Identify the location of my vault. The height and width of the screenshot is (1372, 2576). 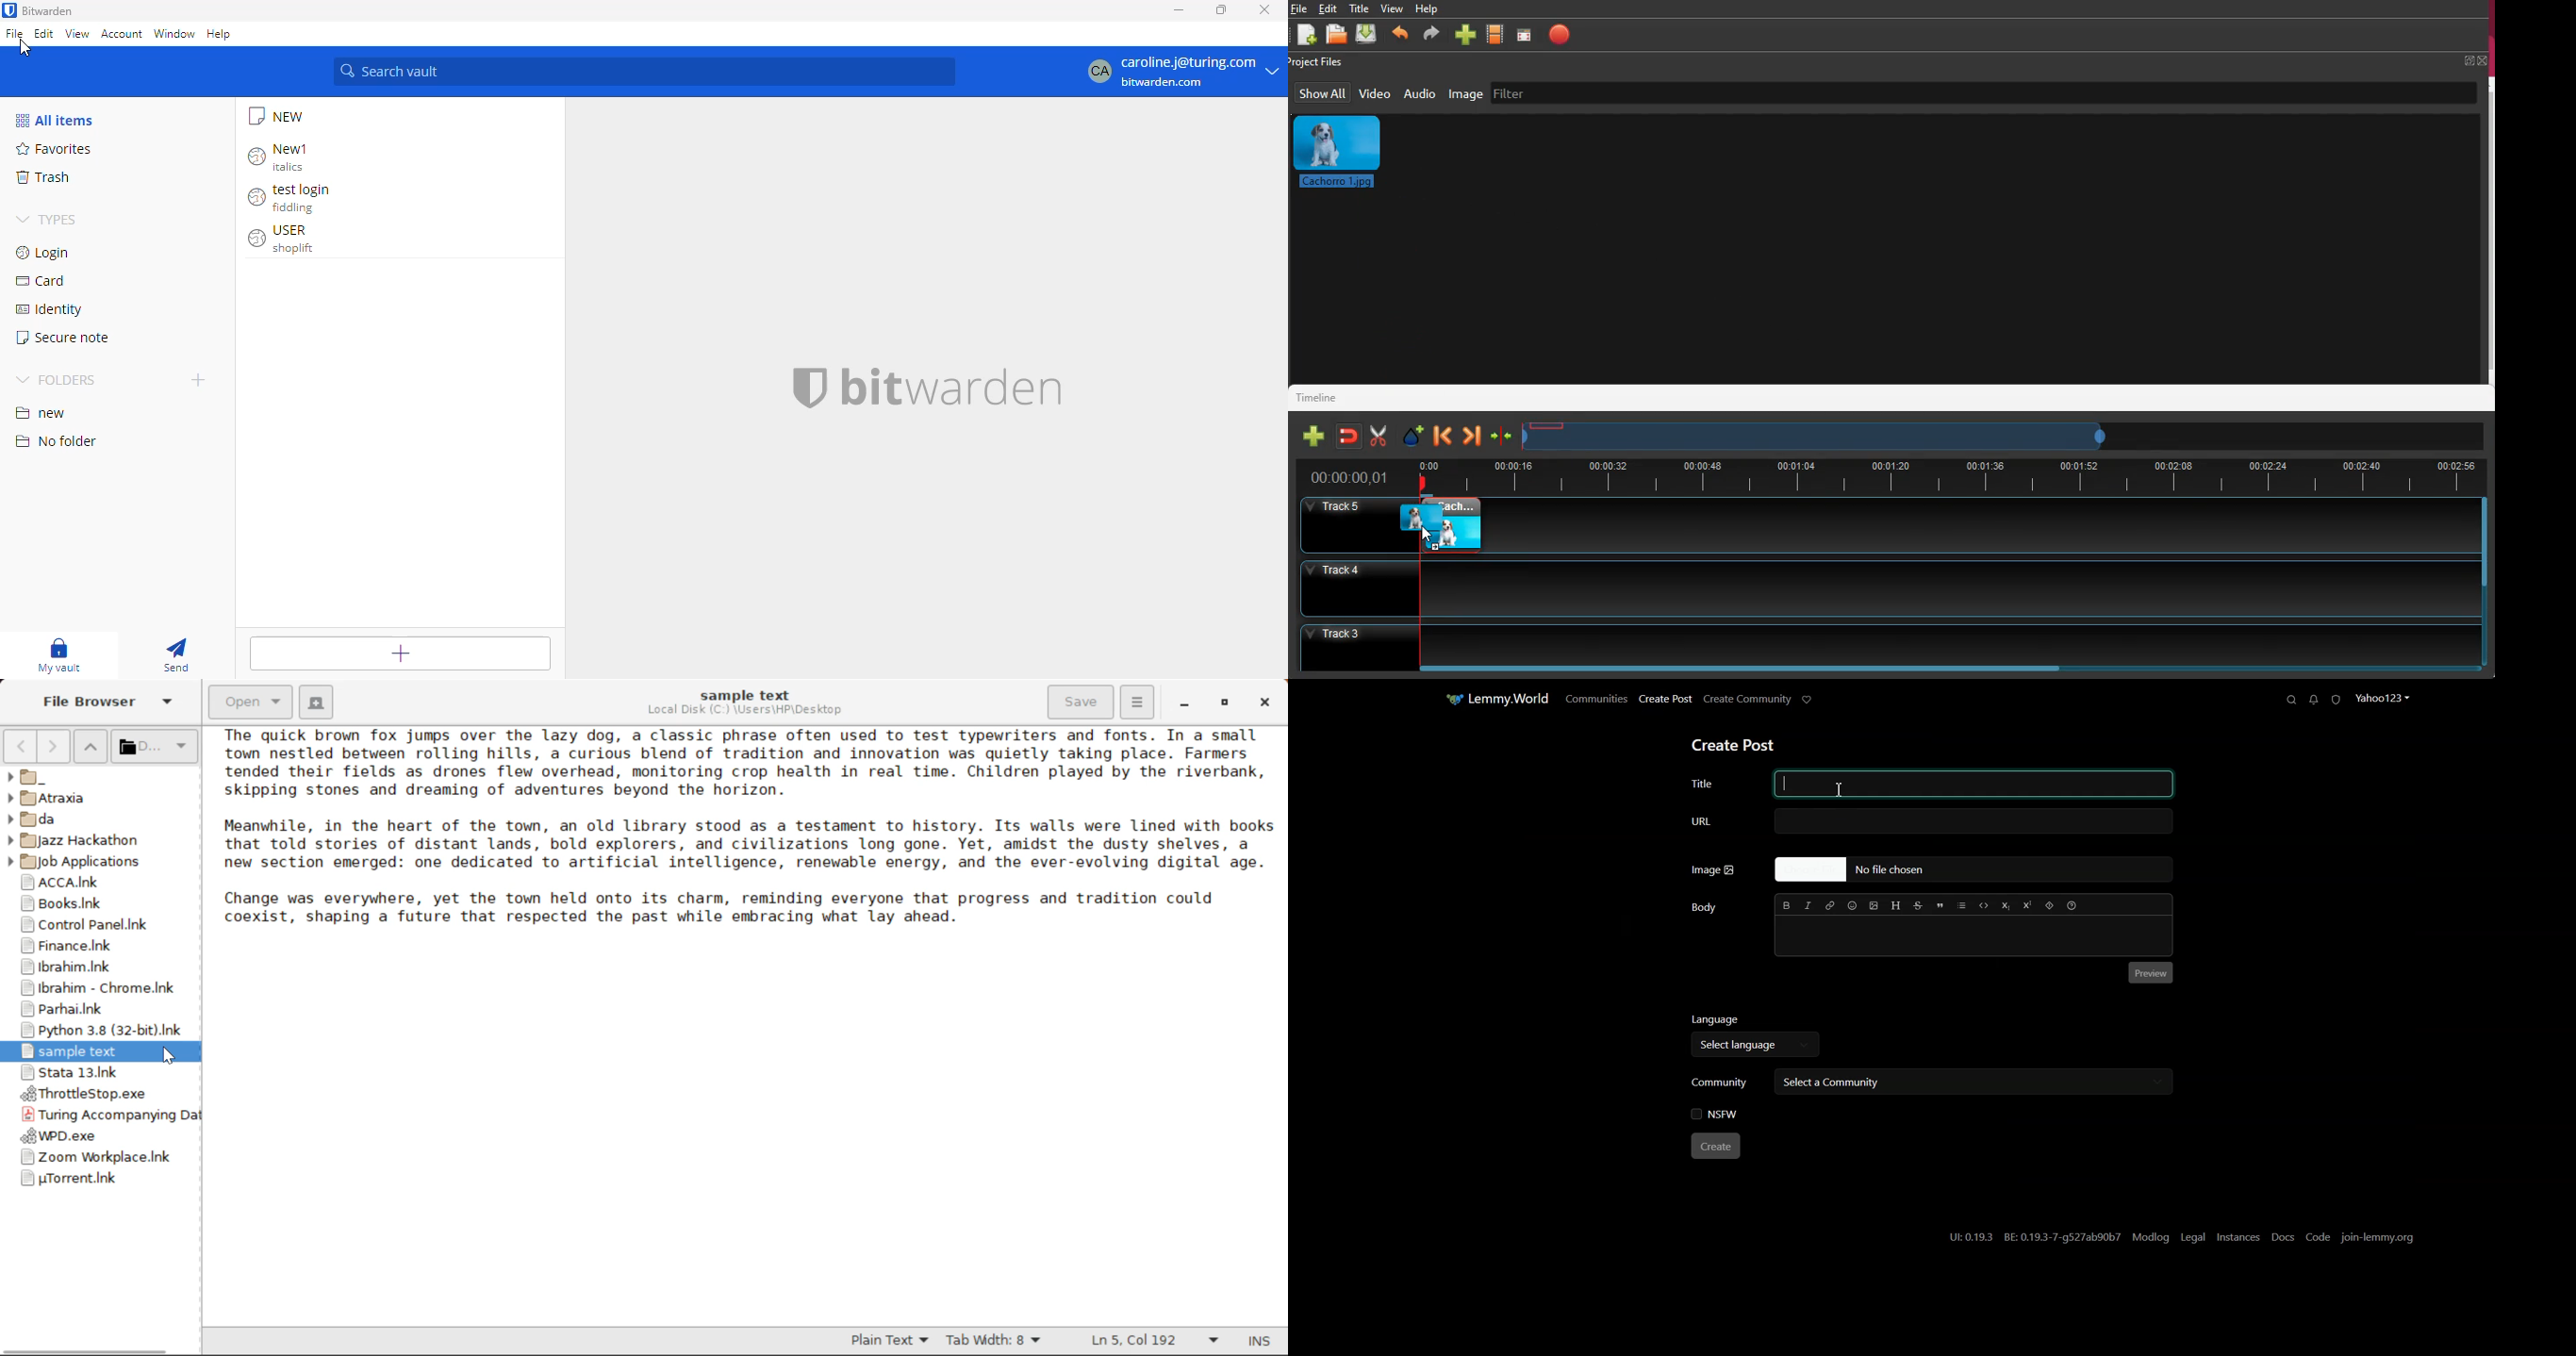
(57, 654).